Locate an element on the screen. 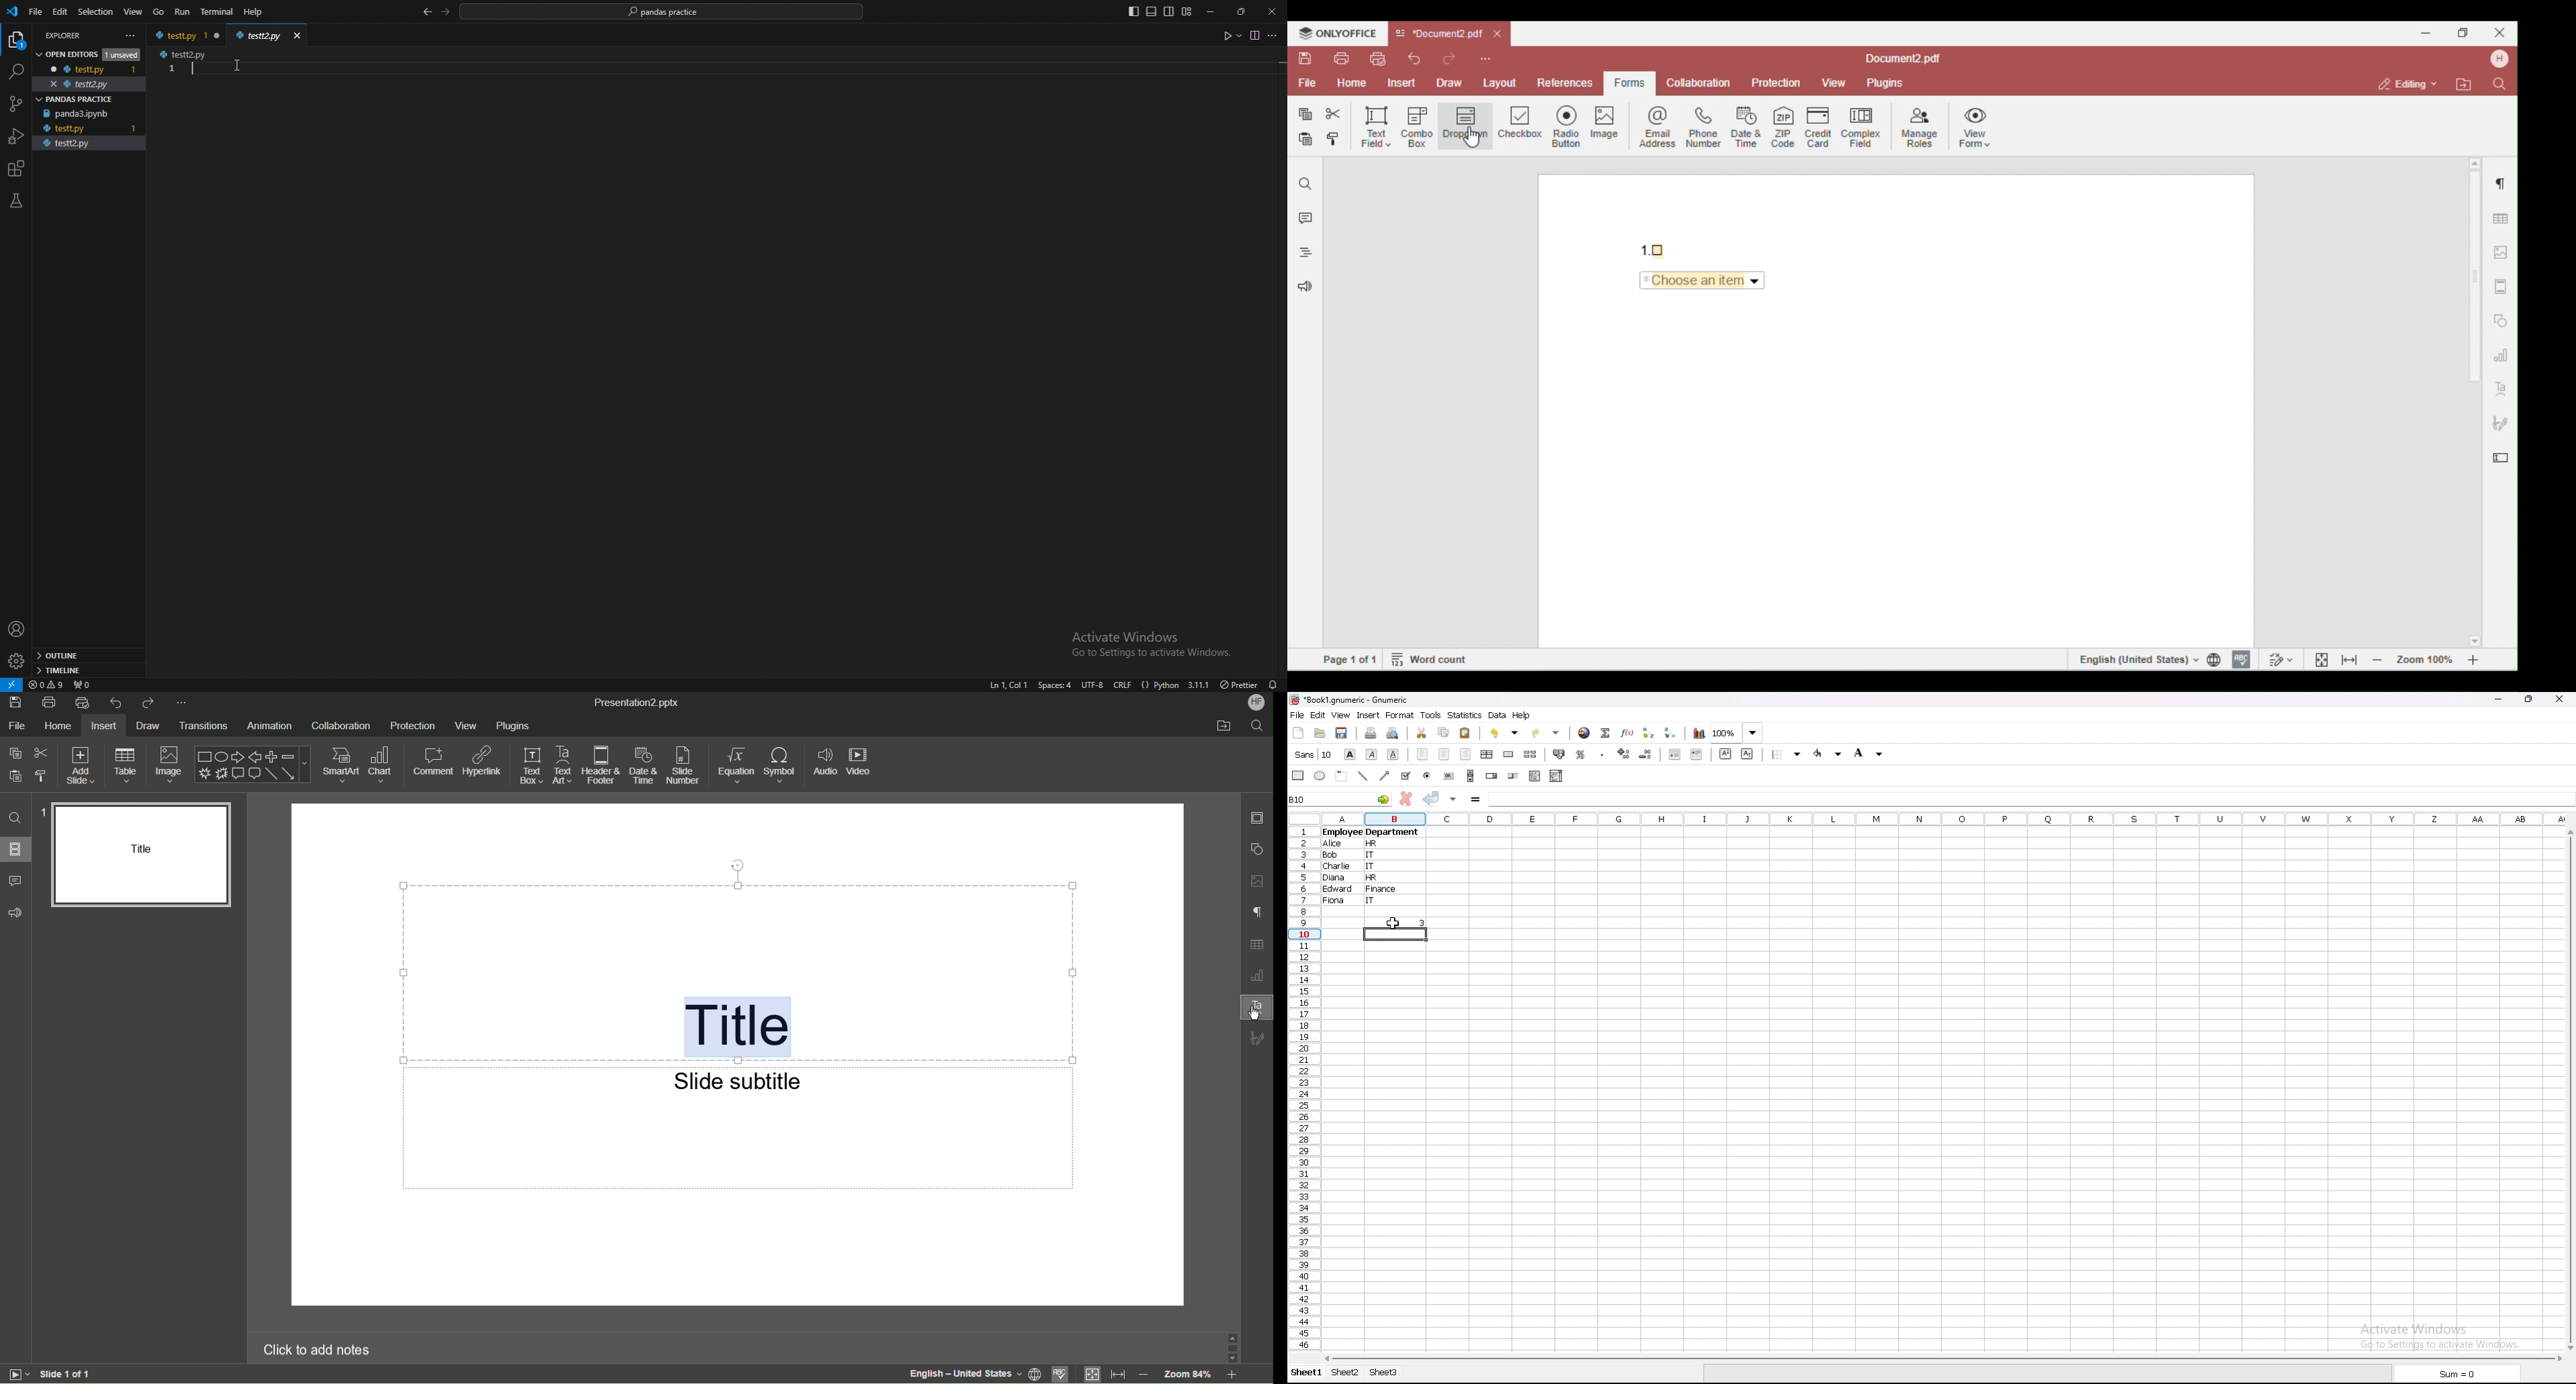 This screenshot has width=2576, height=1400. Chart is located at coordinates (383, 765).